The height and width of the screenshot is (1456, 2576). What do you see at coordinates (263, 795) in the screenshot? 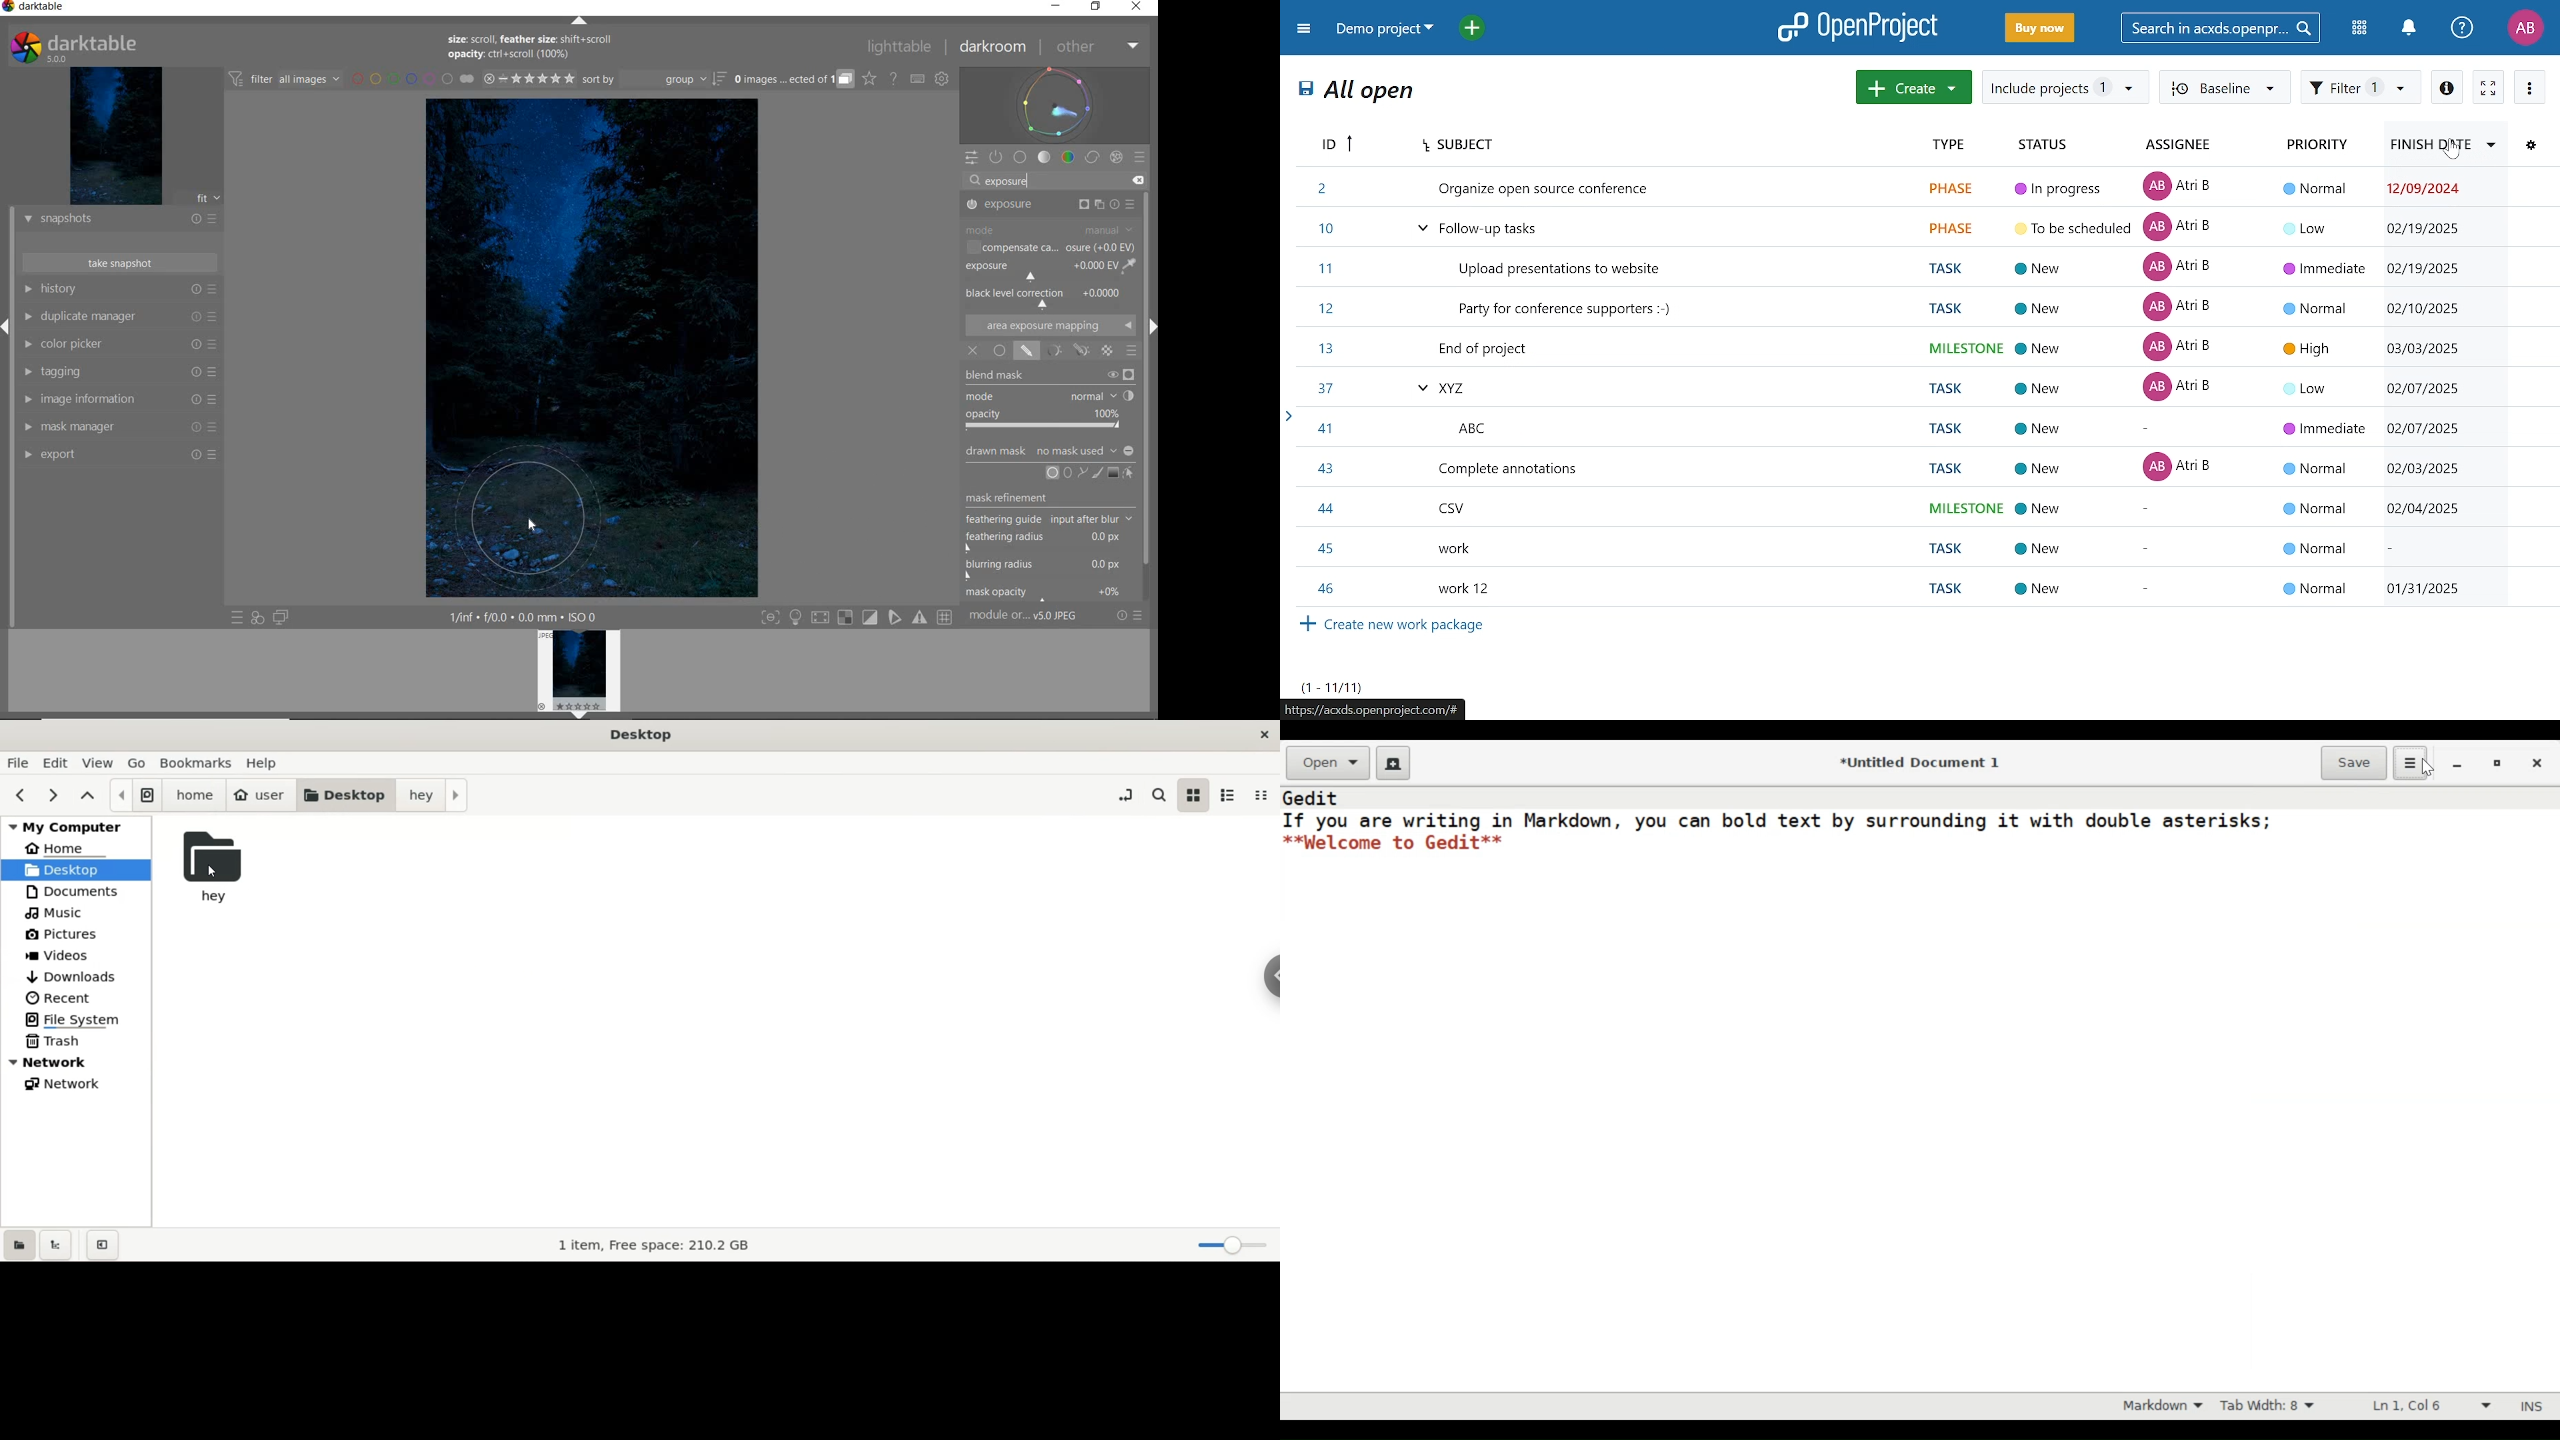
I see `user` at bounding box center [263, 795].